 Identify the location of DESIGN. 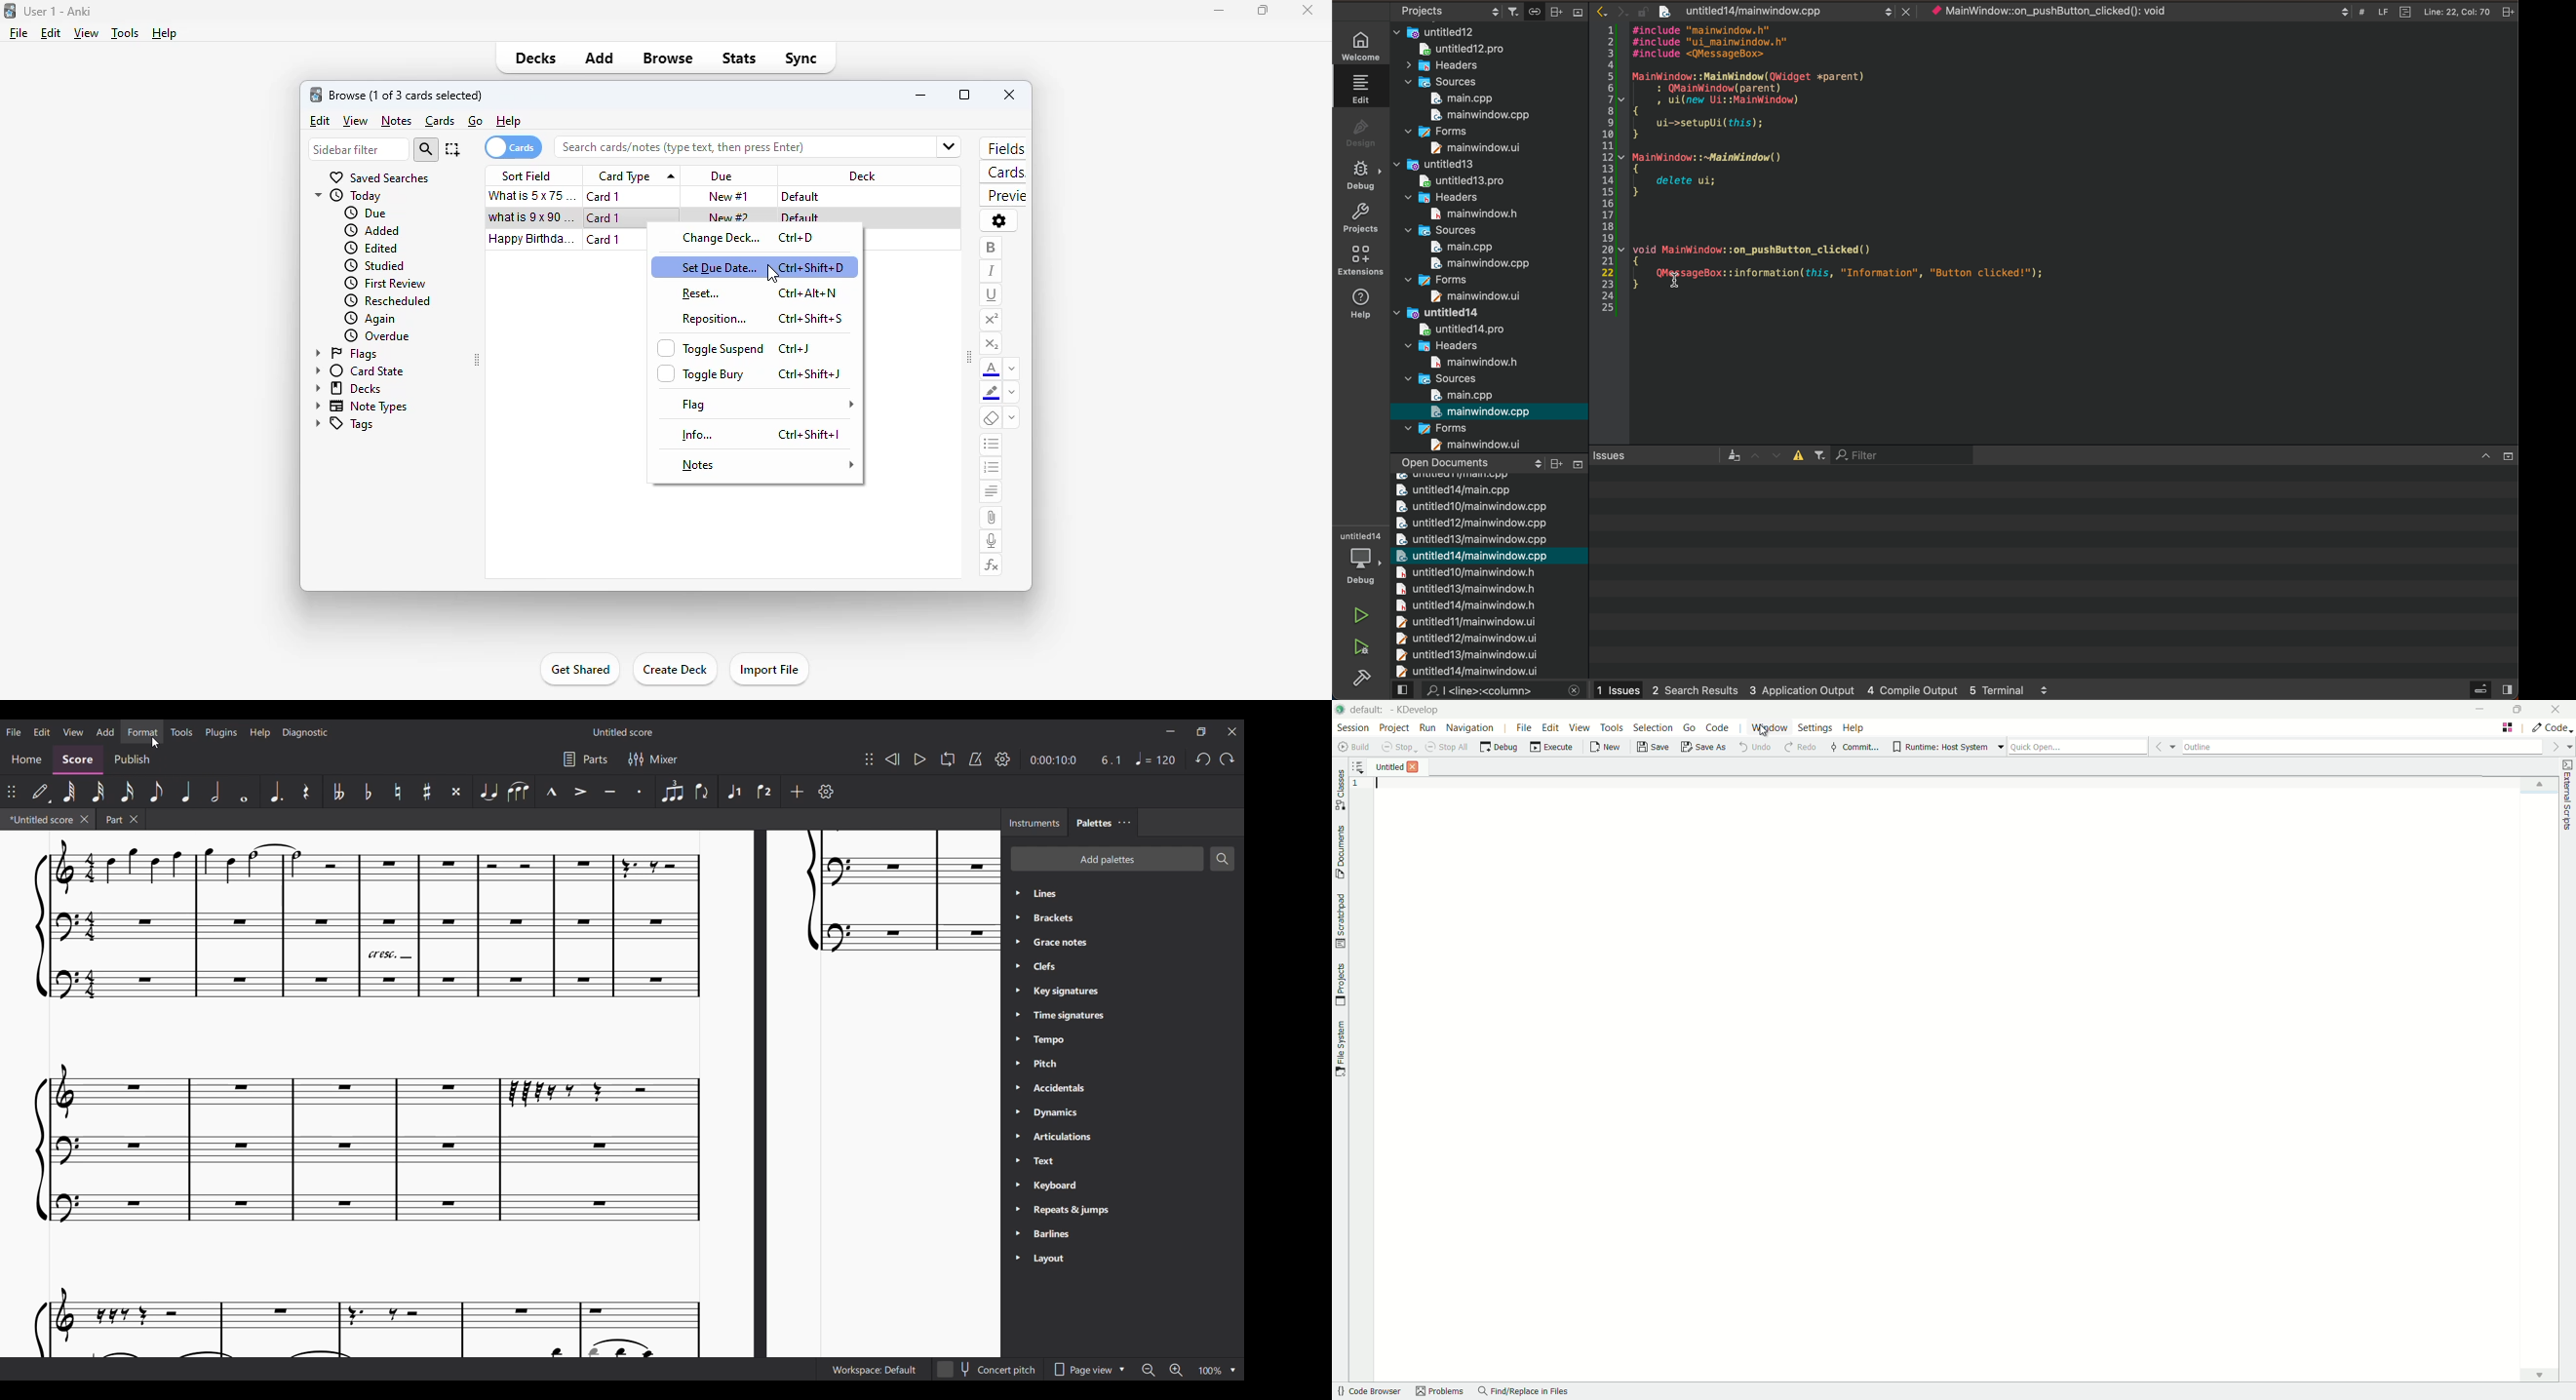
(1358, 129).